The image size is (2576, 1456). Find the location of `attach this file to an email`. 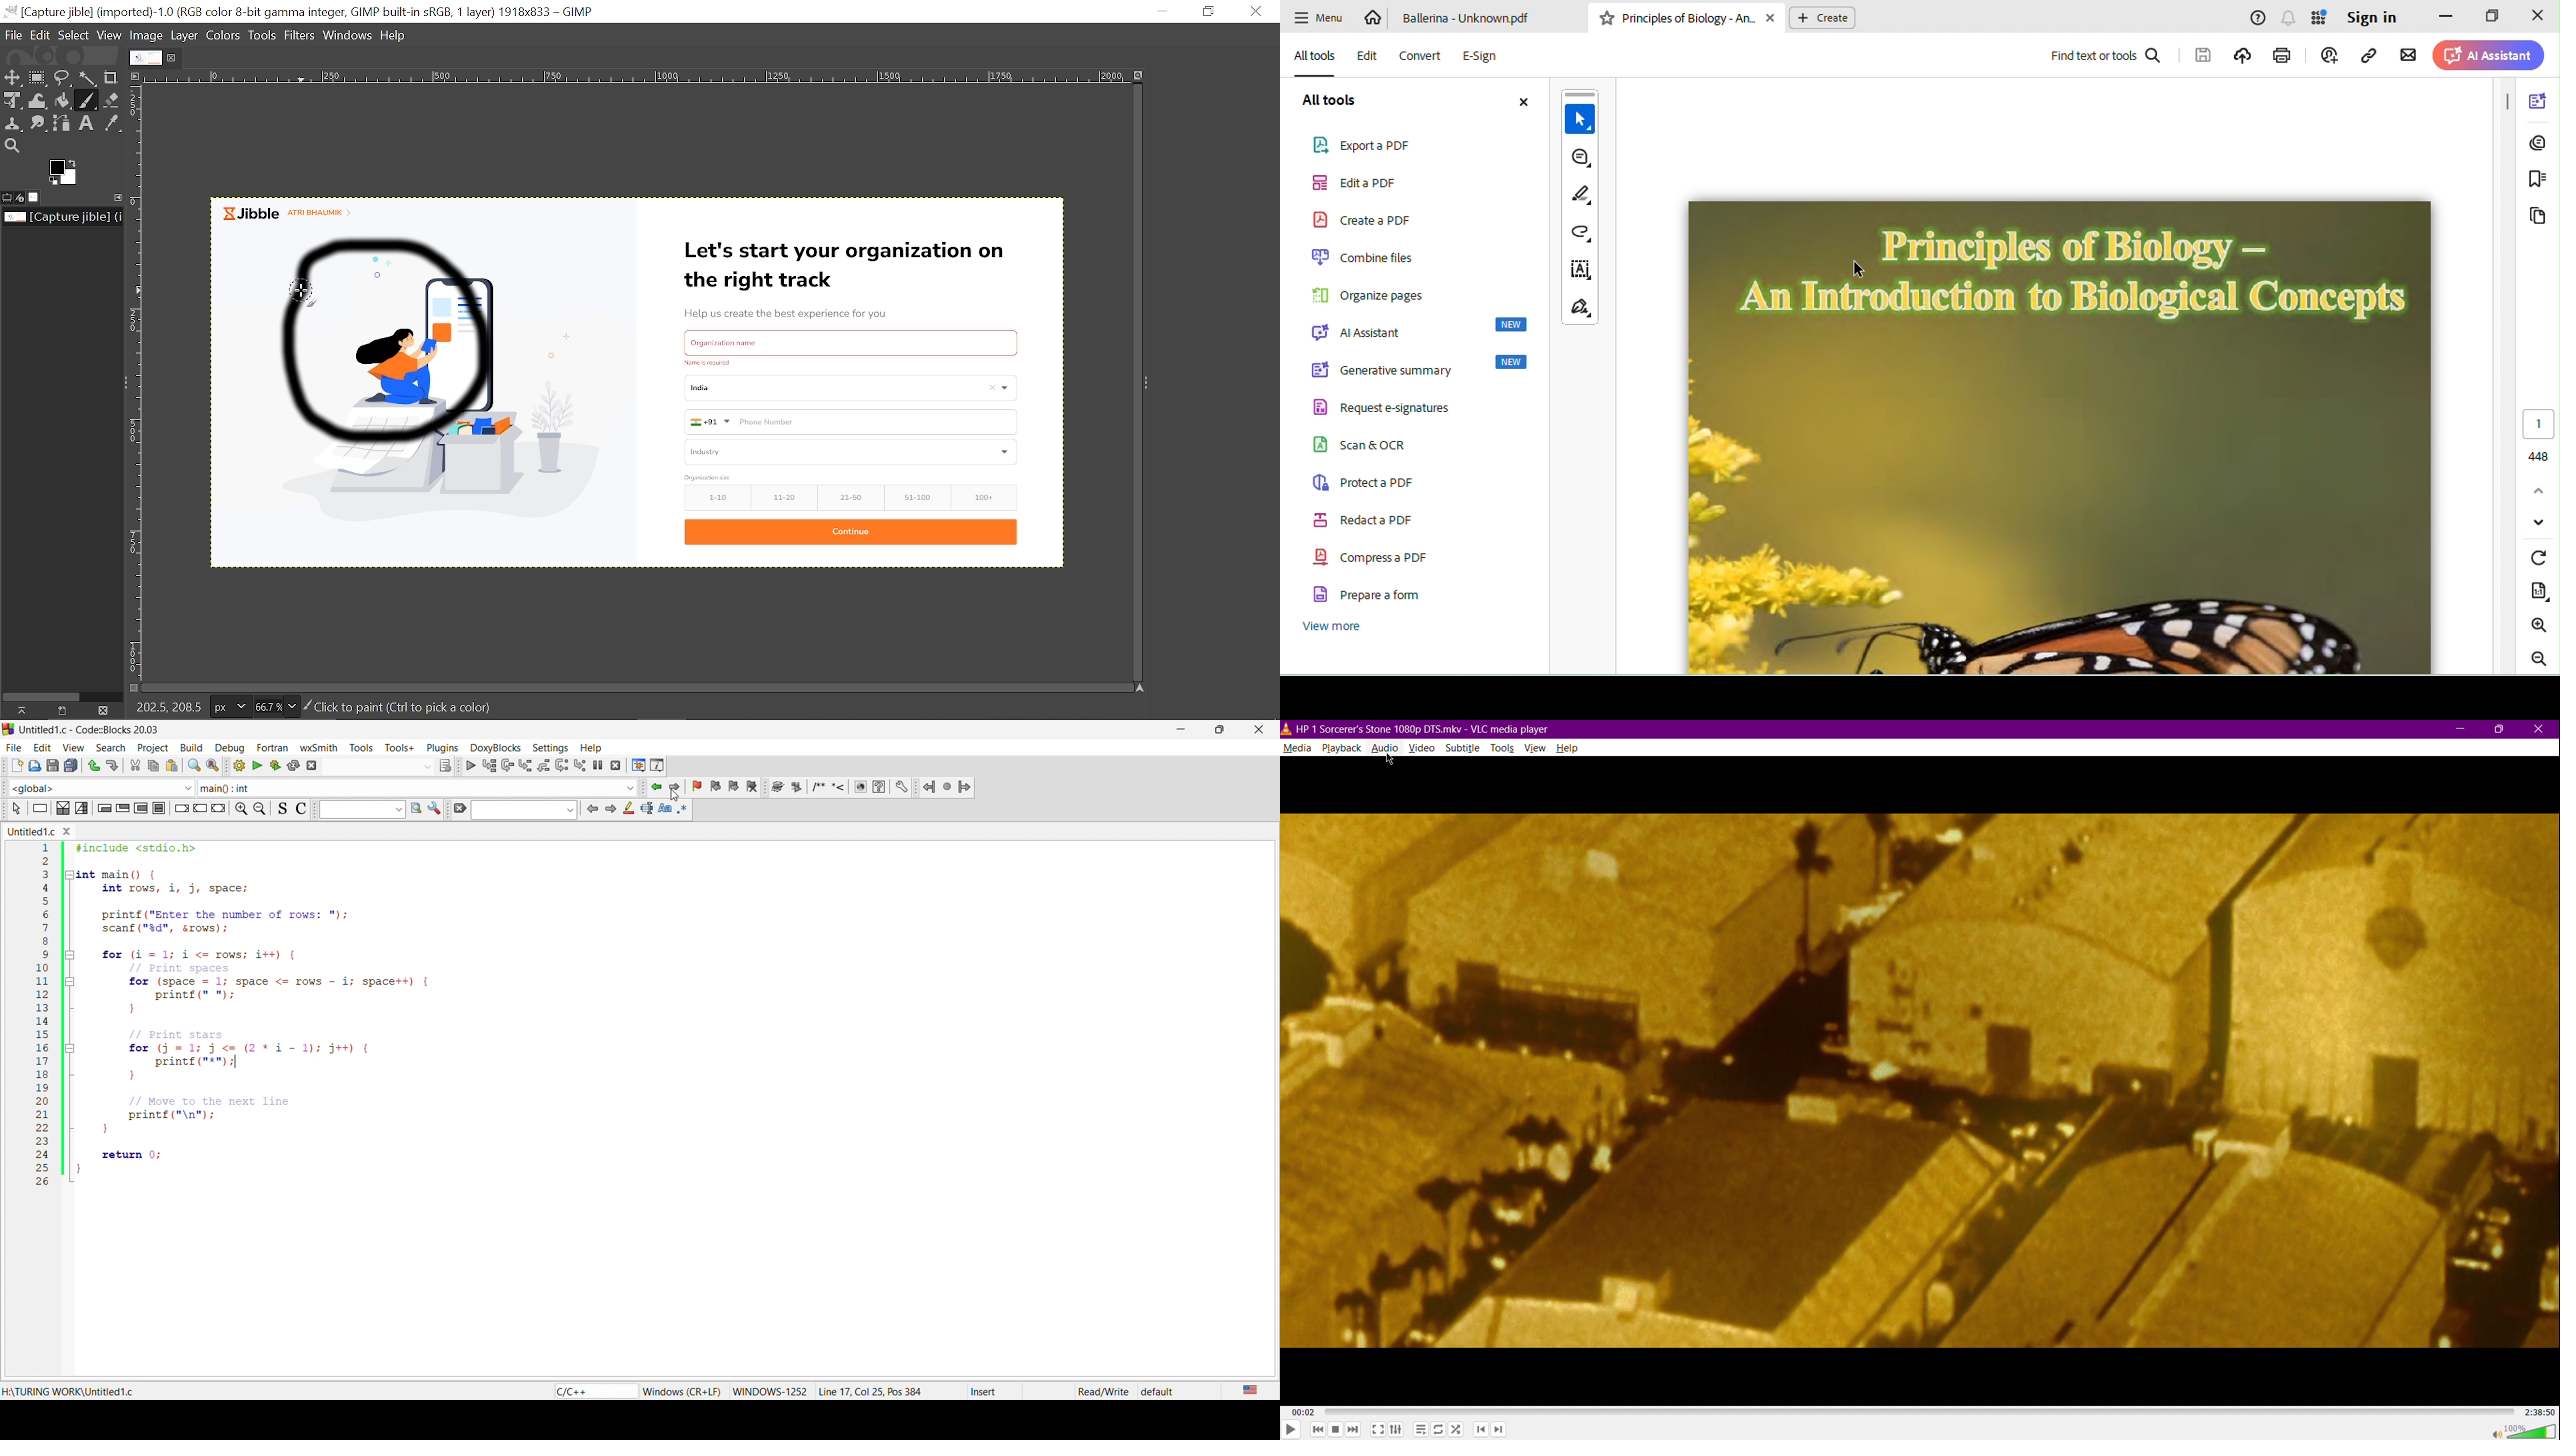

attach this file to an email is located at coordinates (2408, 58).